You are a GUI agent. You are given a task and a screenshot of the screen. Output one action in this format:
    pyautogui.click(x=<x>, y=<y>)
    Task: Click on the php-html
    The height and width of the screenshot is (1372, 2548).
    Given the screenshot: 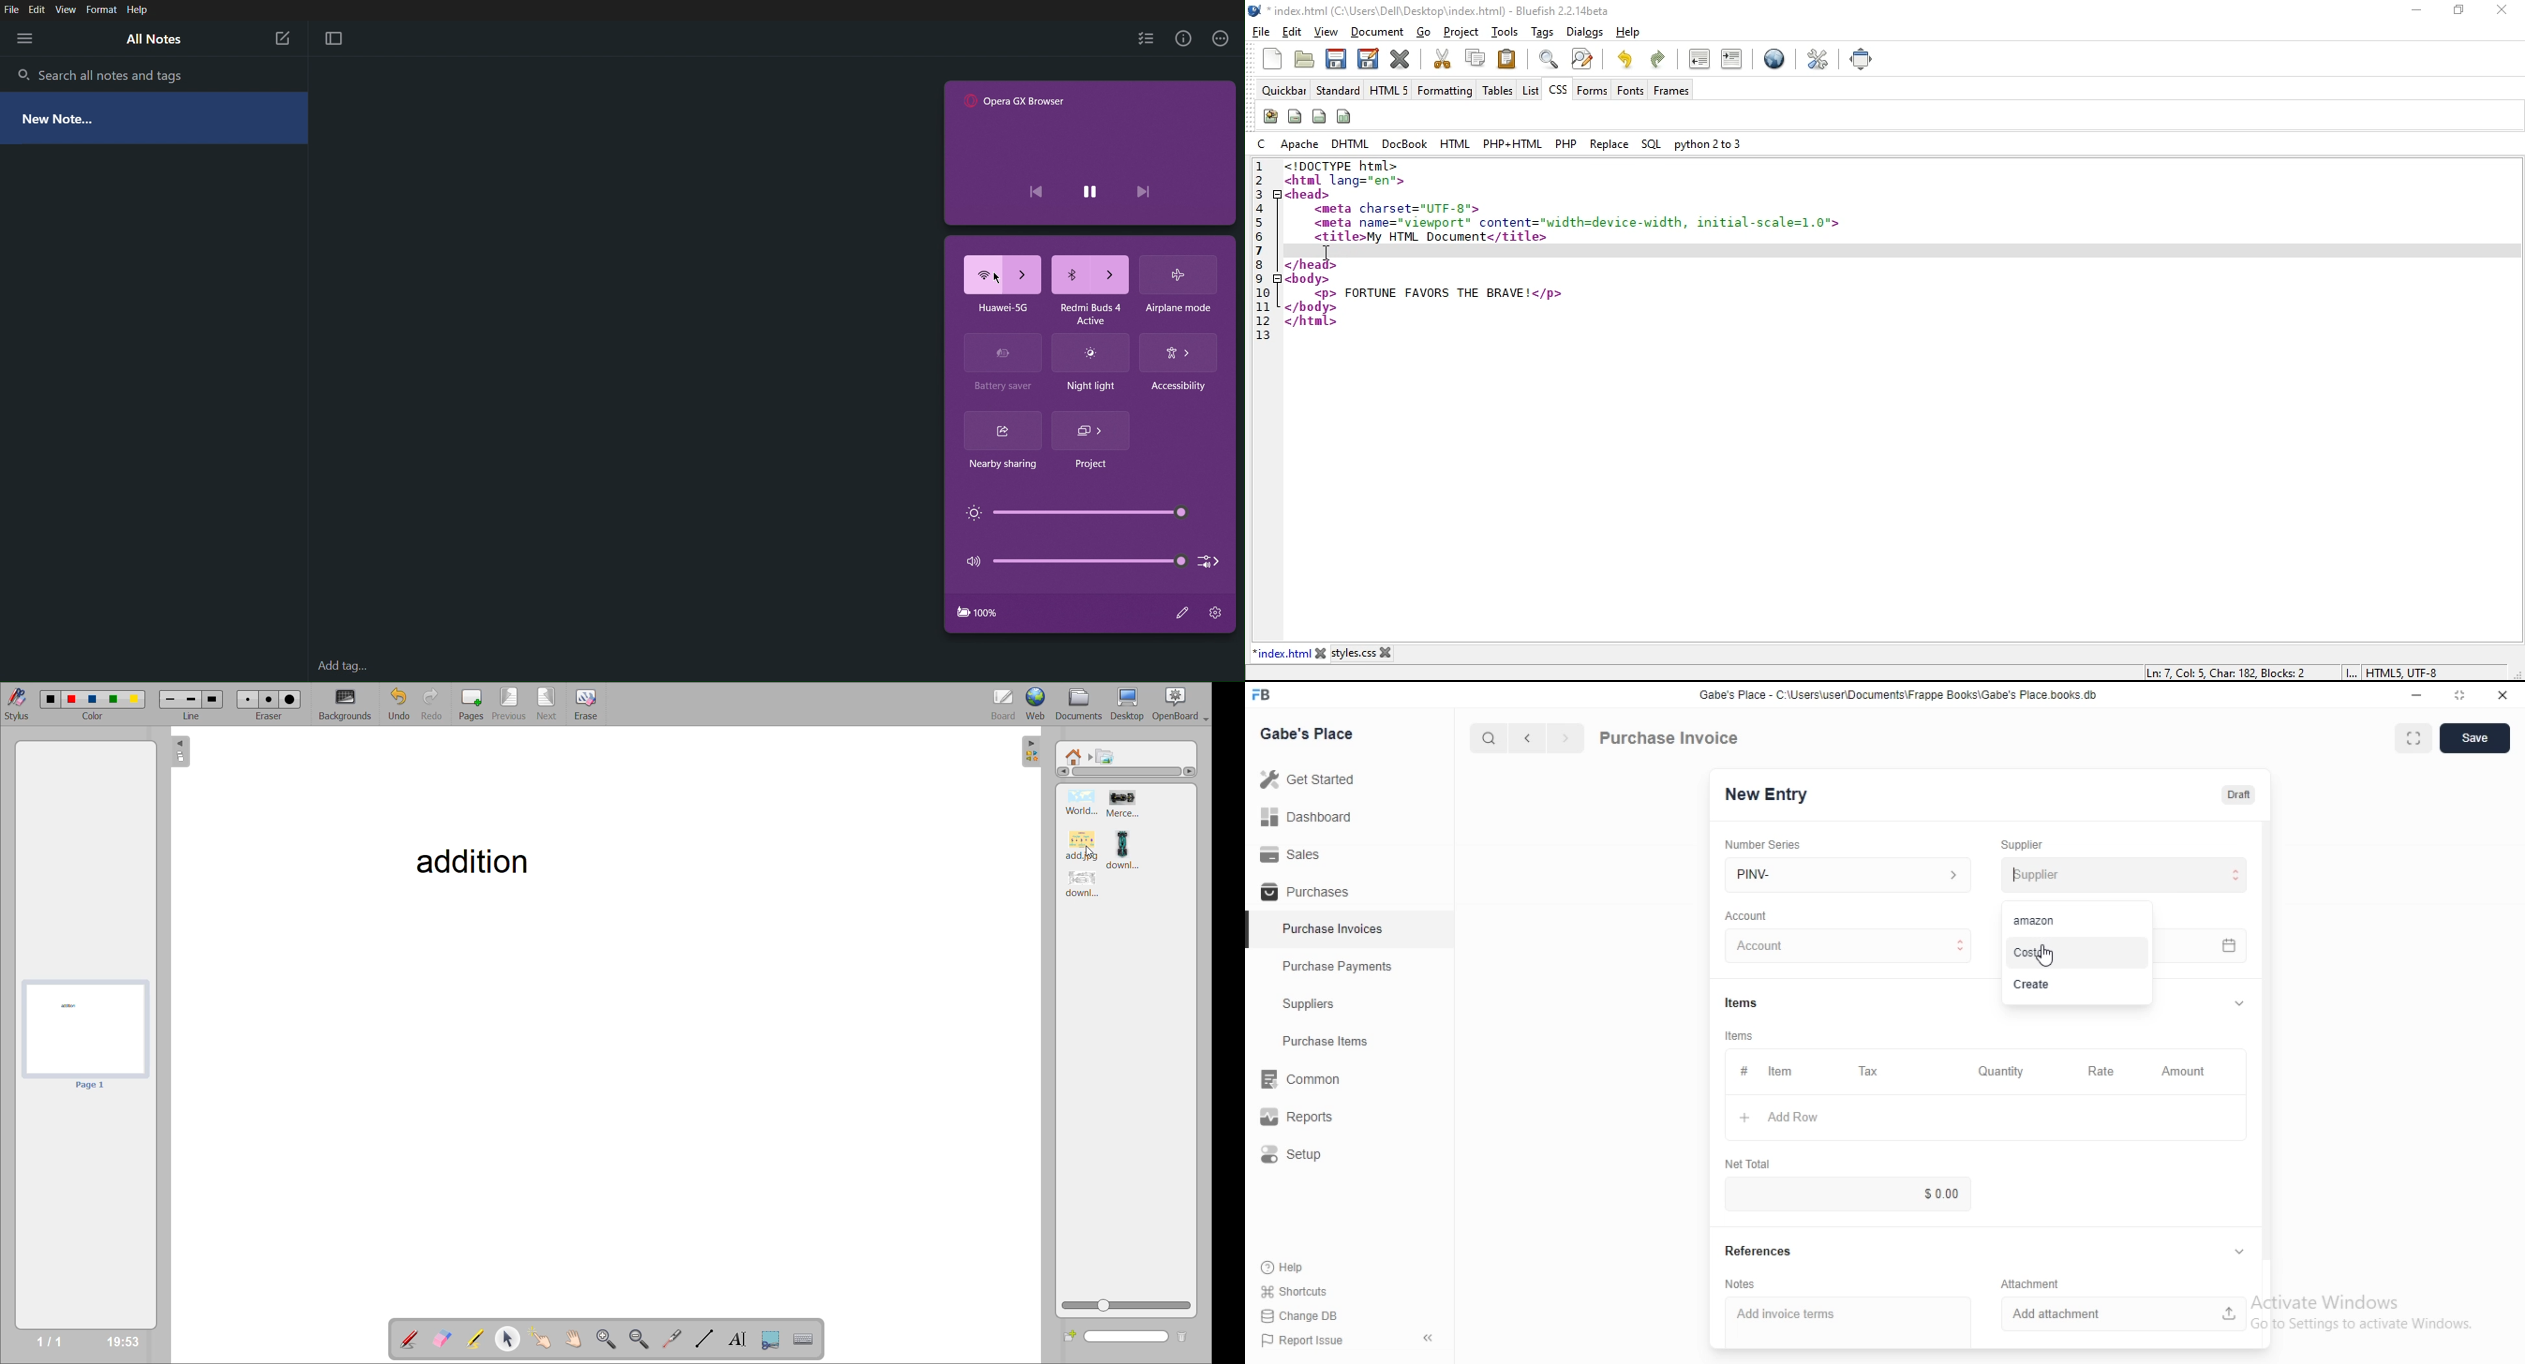 What is the action you would take?
    pyautogui.click(x=1512, y=144)
    